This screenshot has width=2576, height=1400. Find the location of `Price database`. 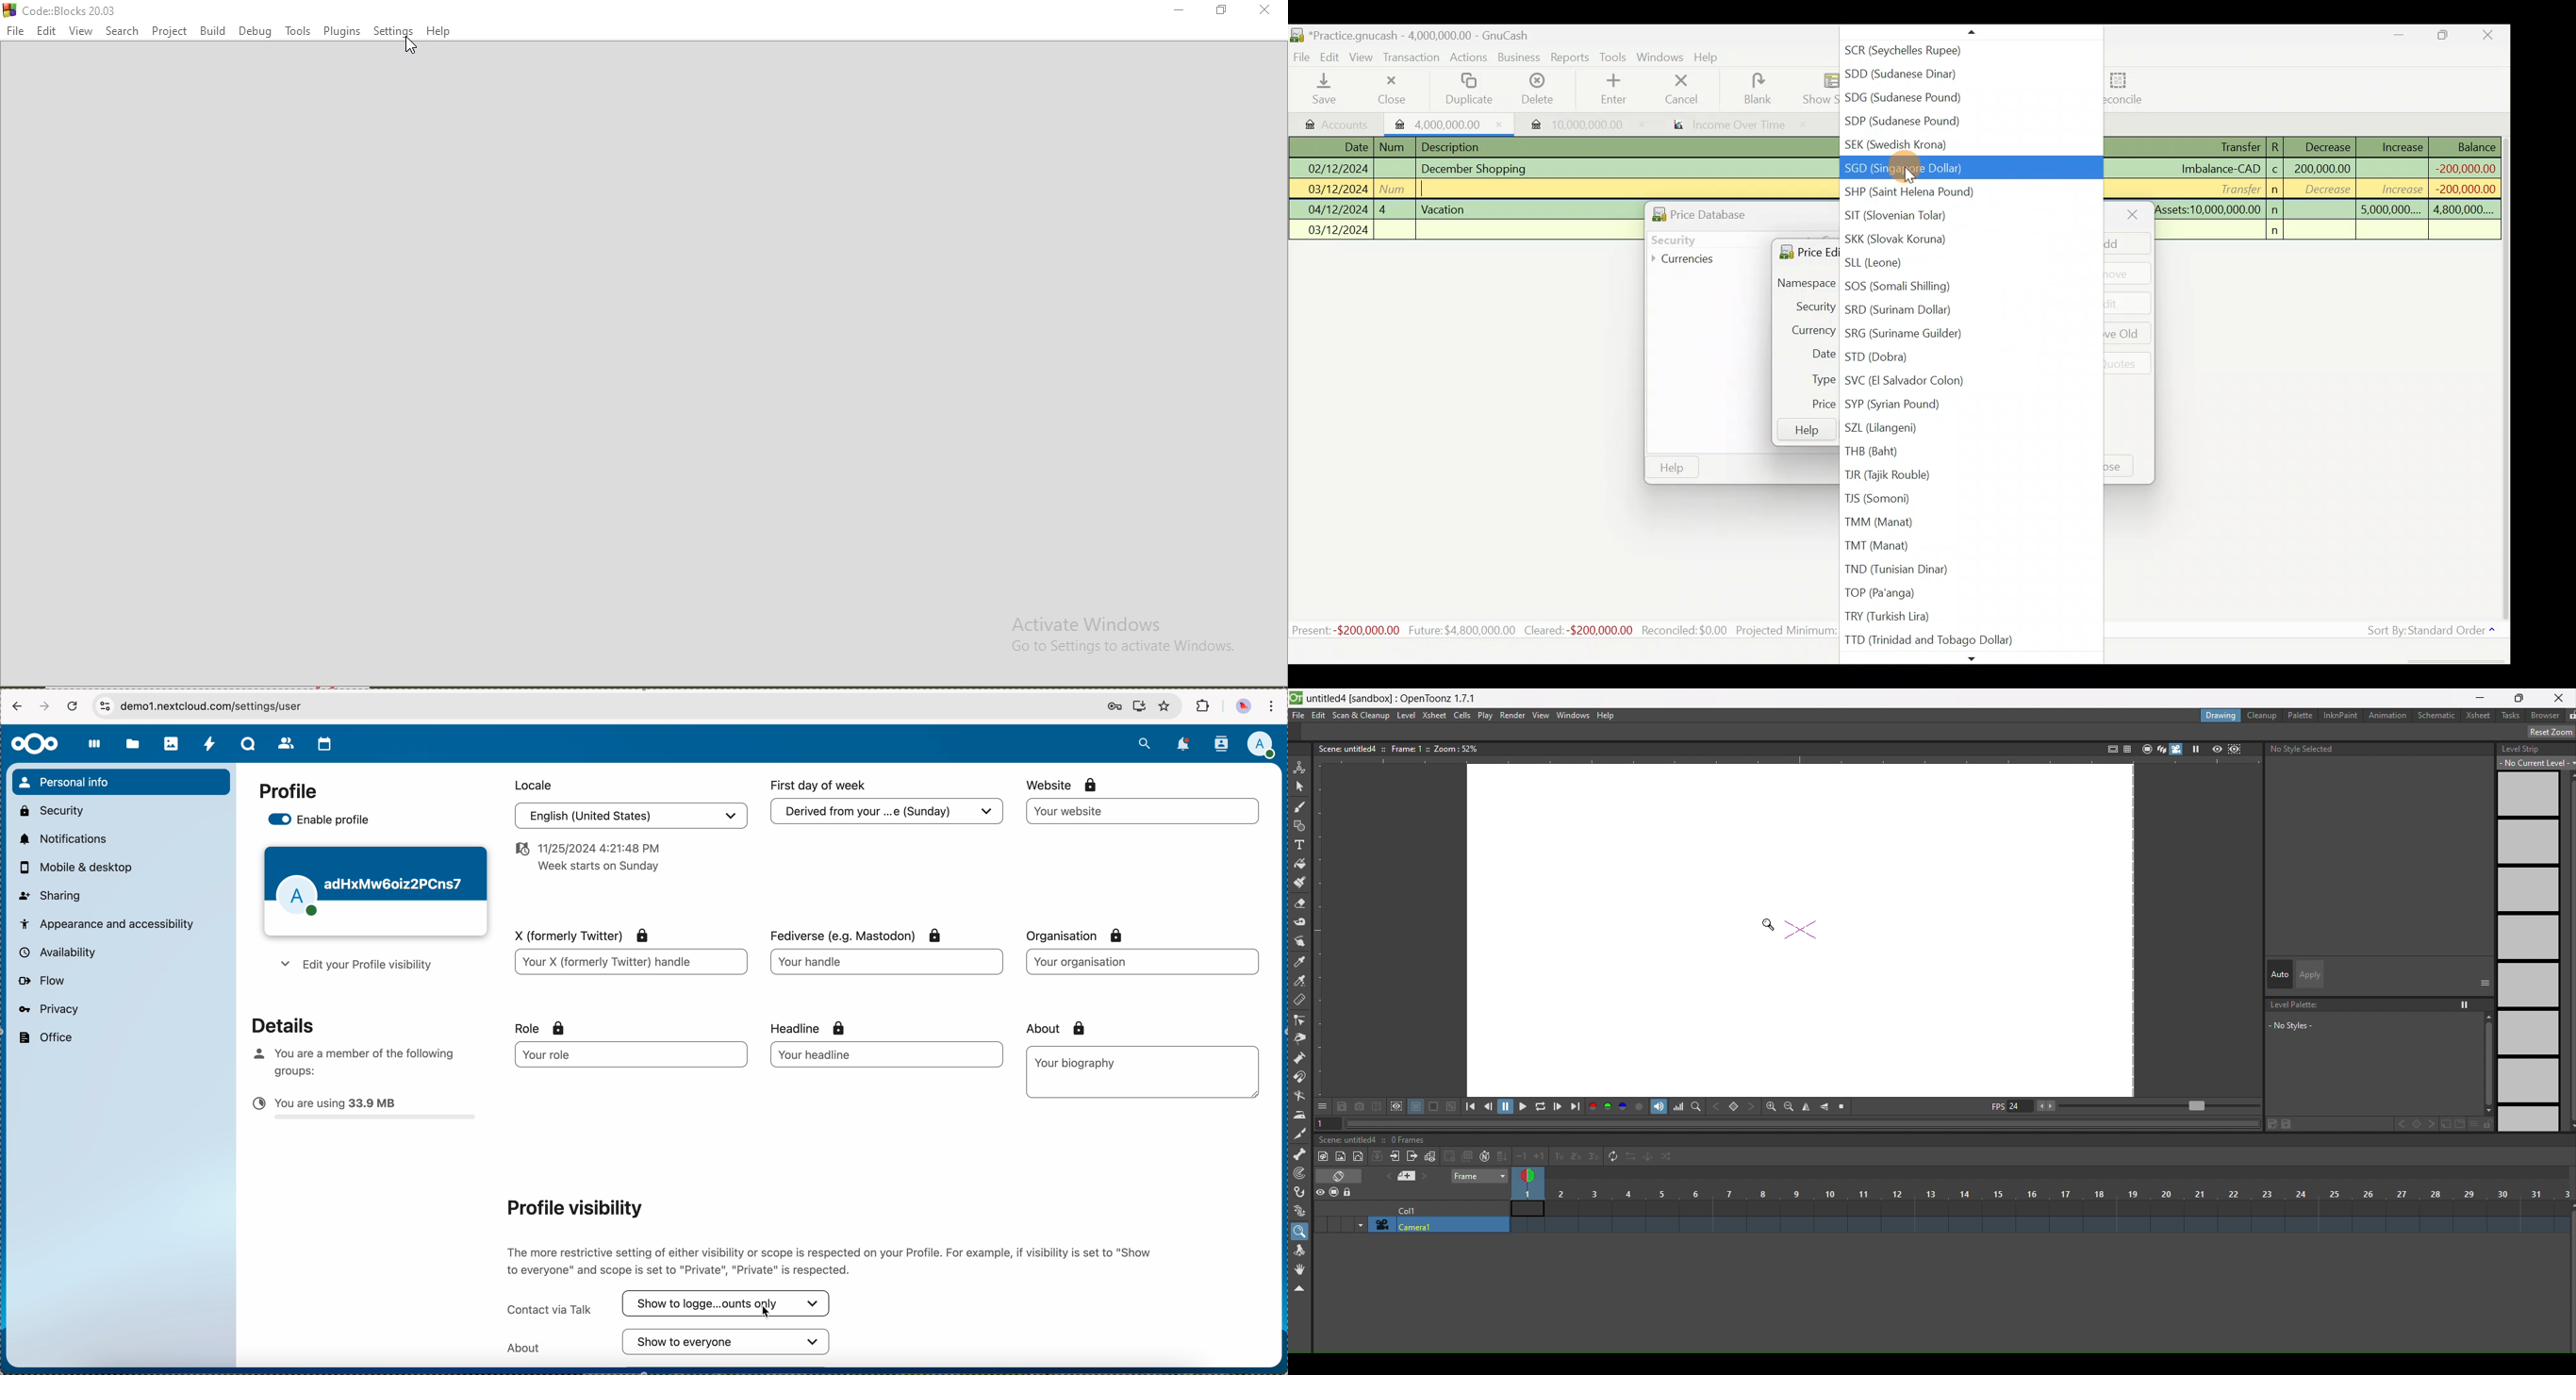

Price database is located at coordinates (1728, 212).